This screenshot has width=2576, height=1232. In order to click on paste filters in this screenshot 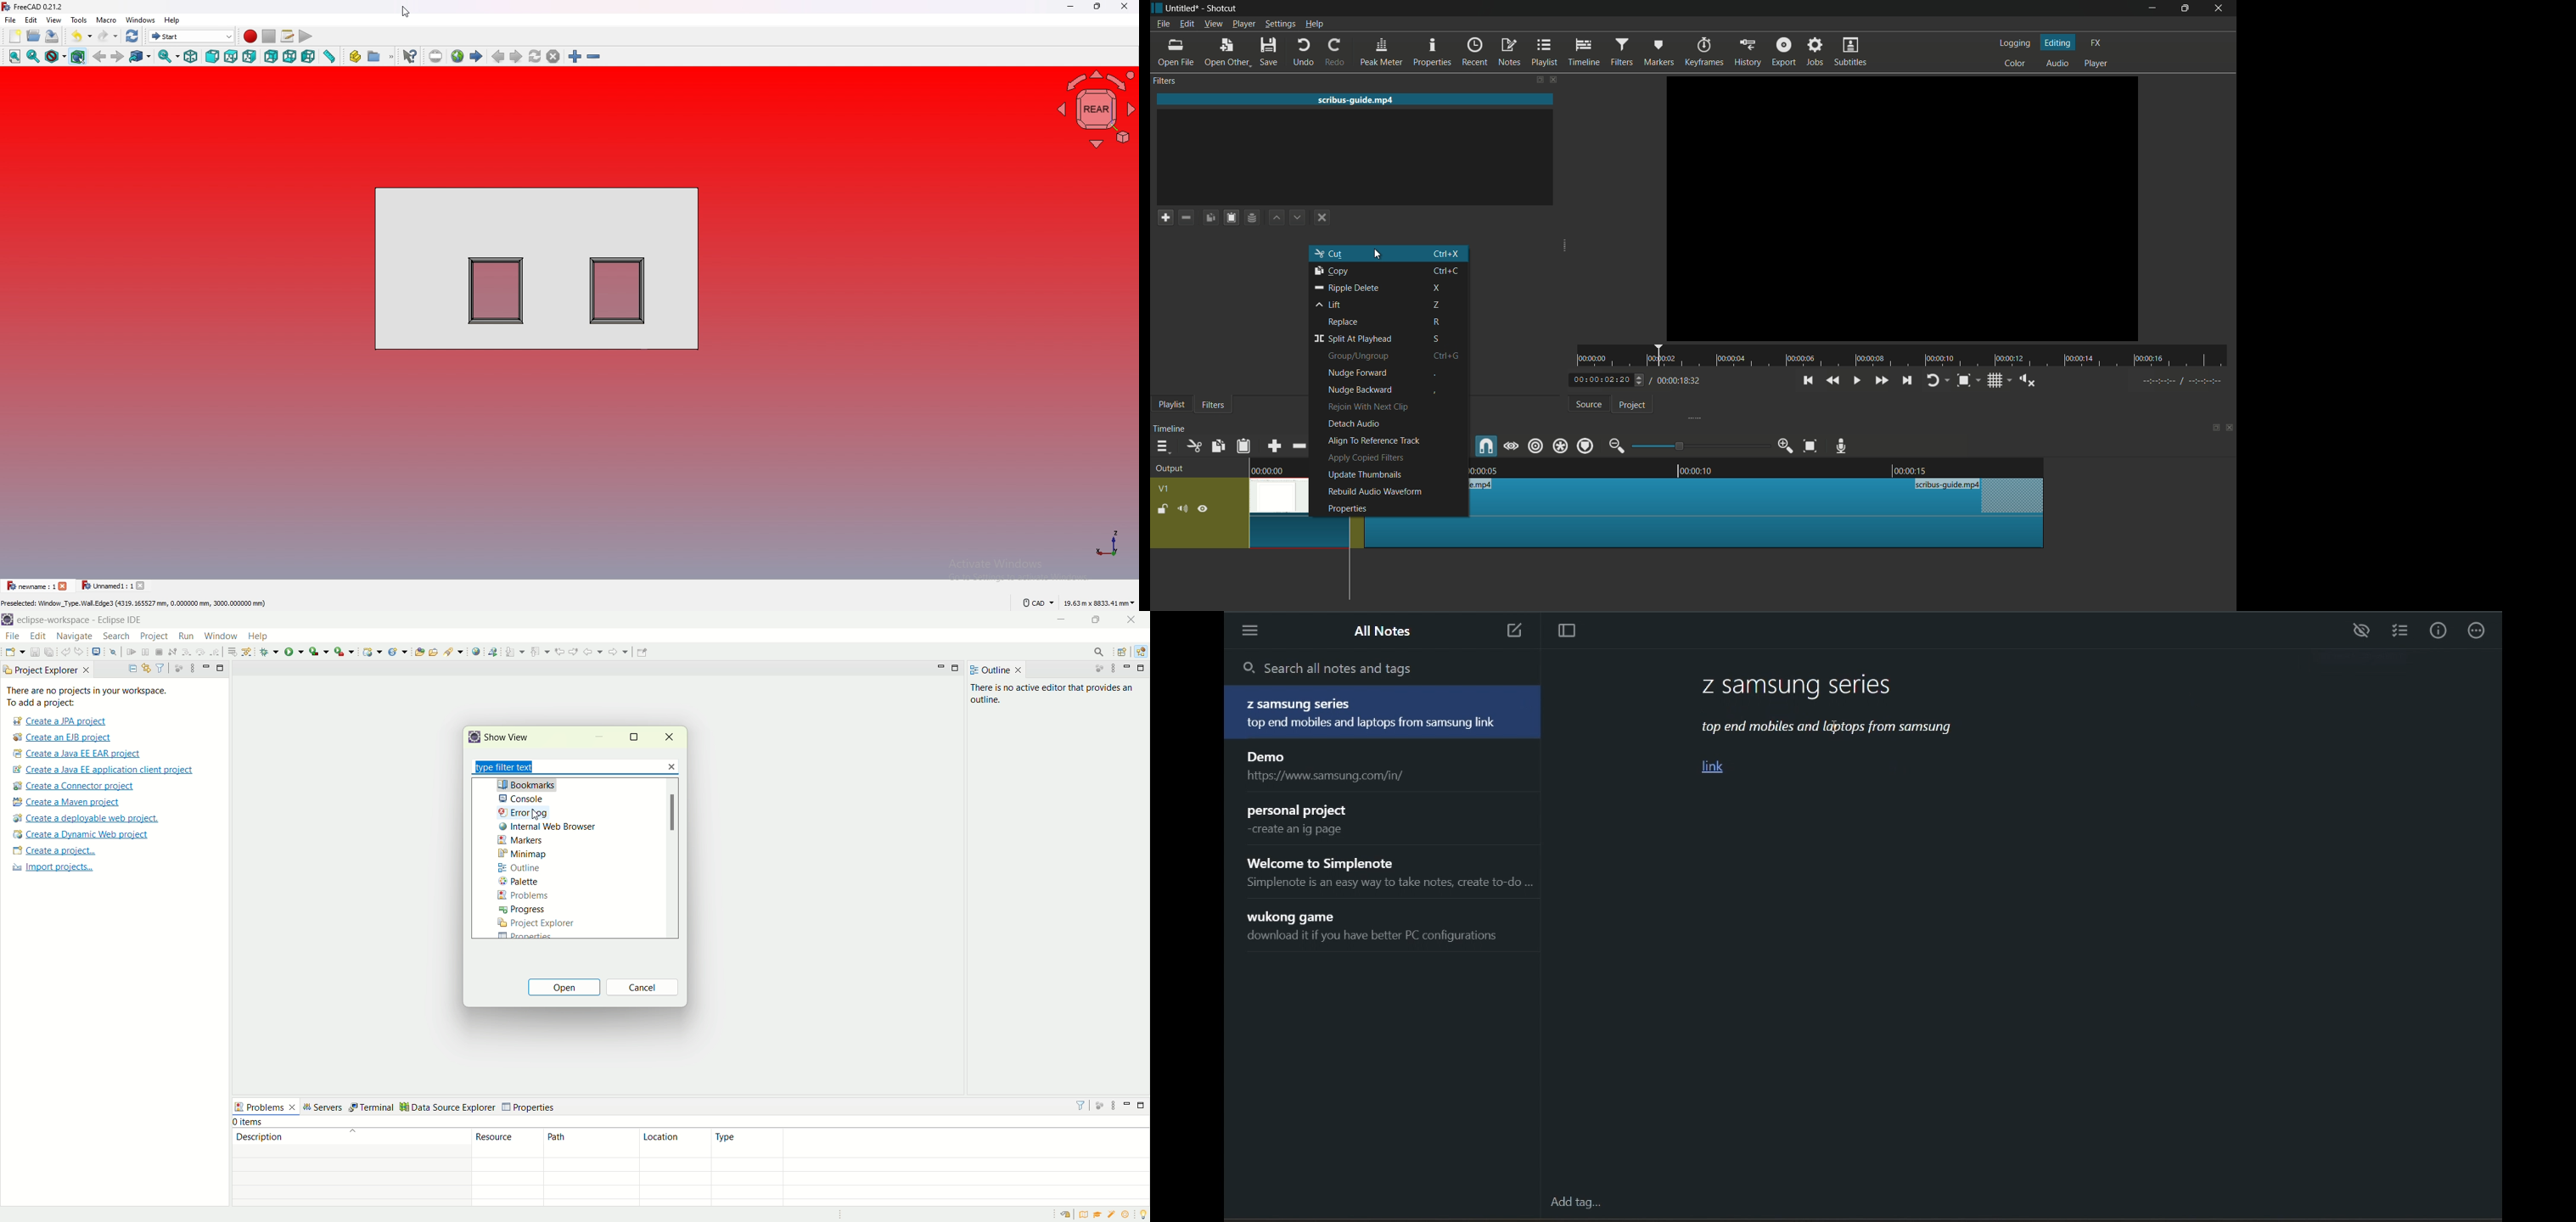, I will do `click(1232, 218)`.